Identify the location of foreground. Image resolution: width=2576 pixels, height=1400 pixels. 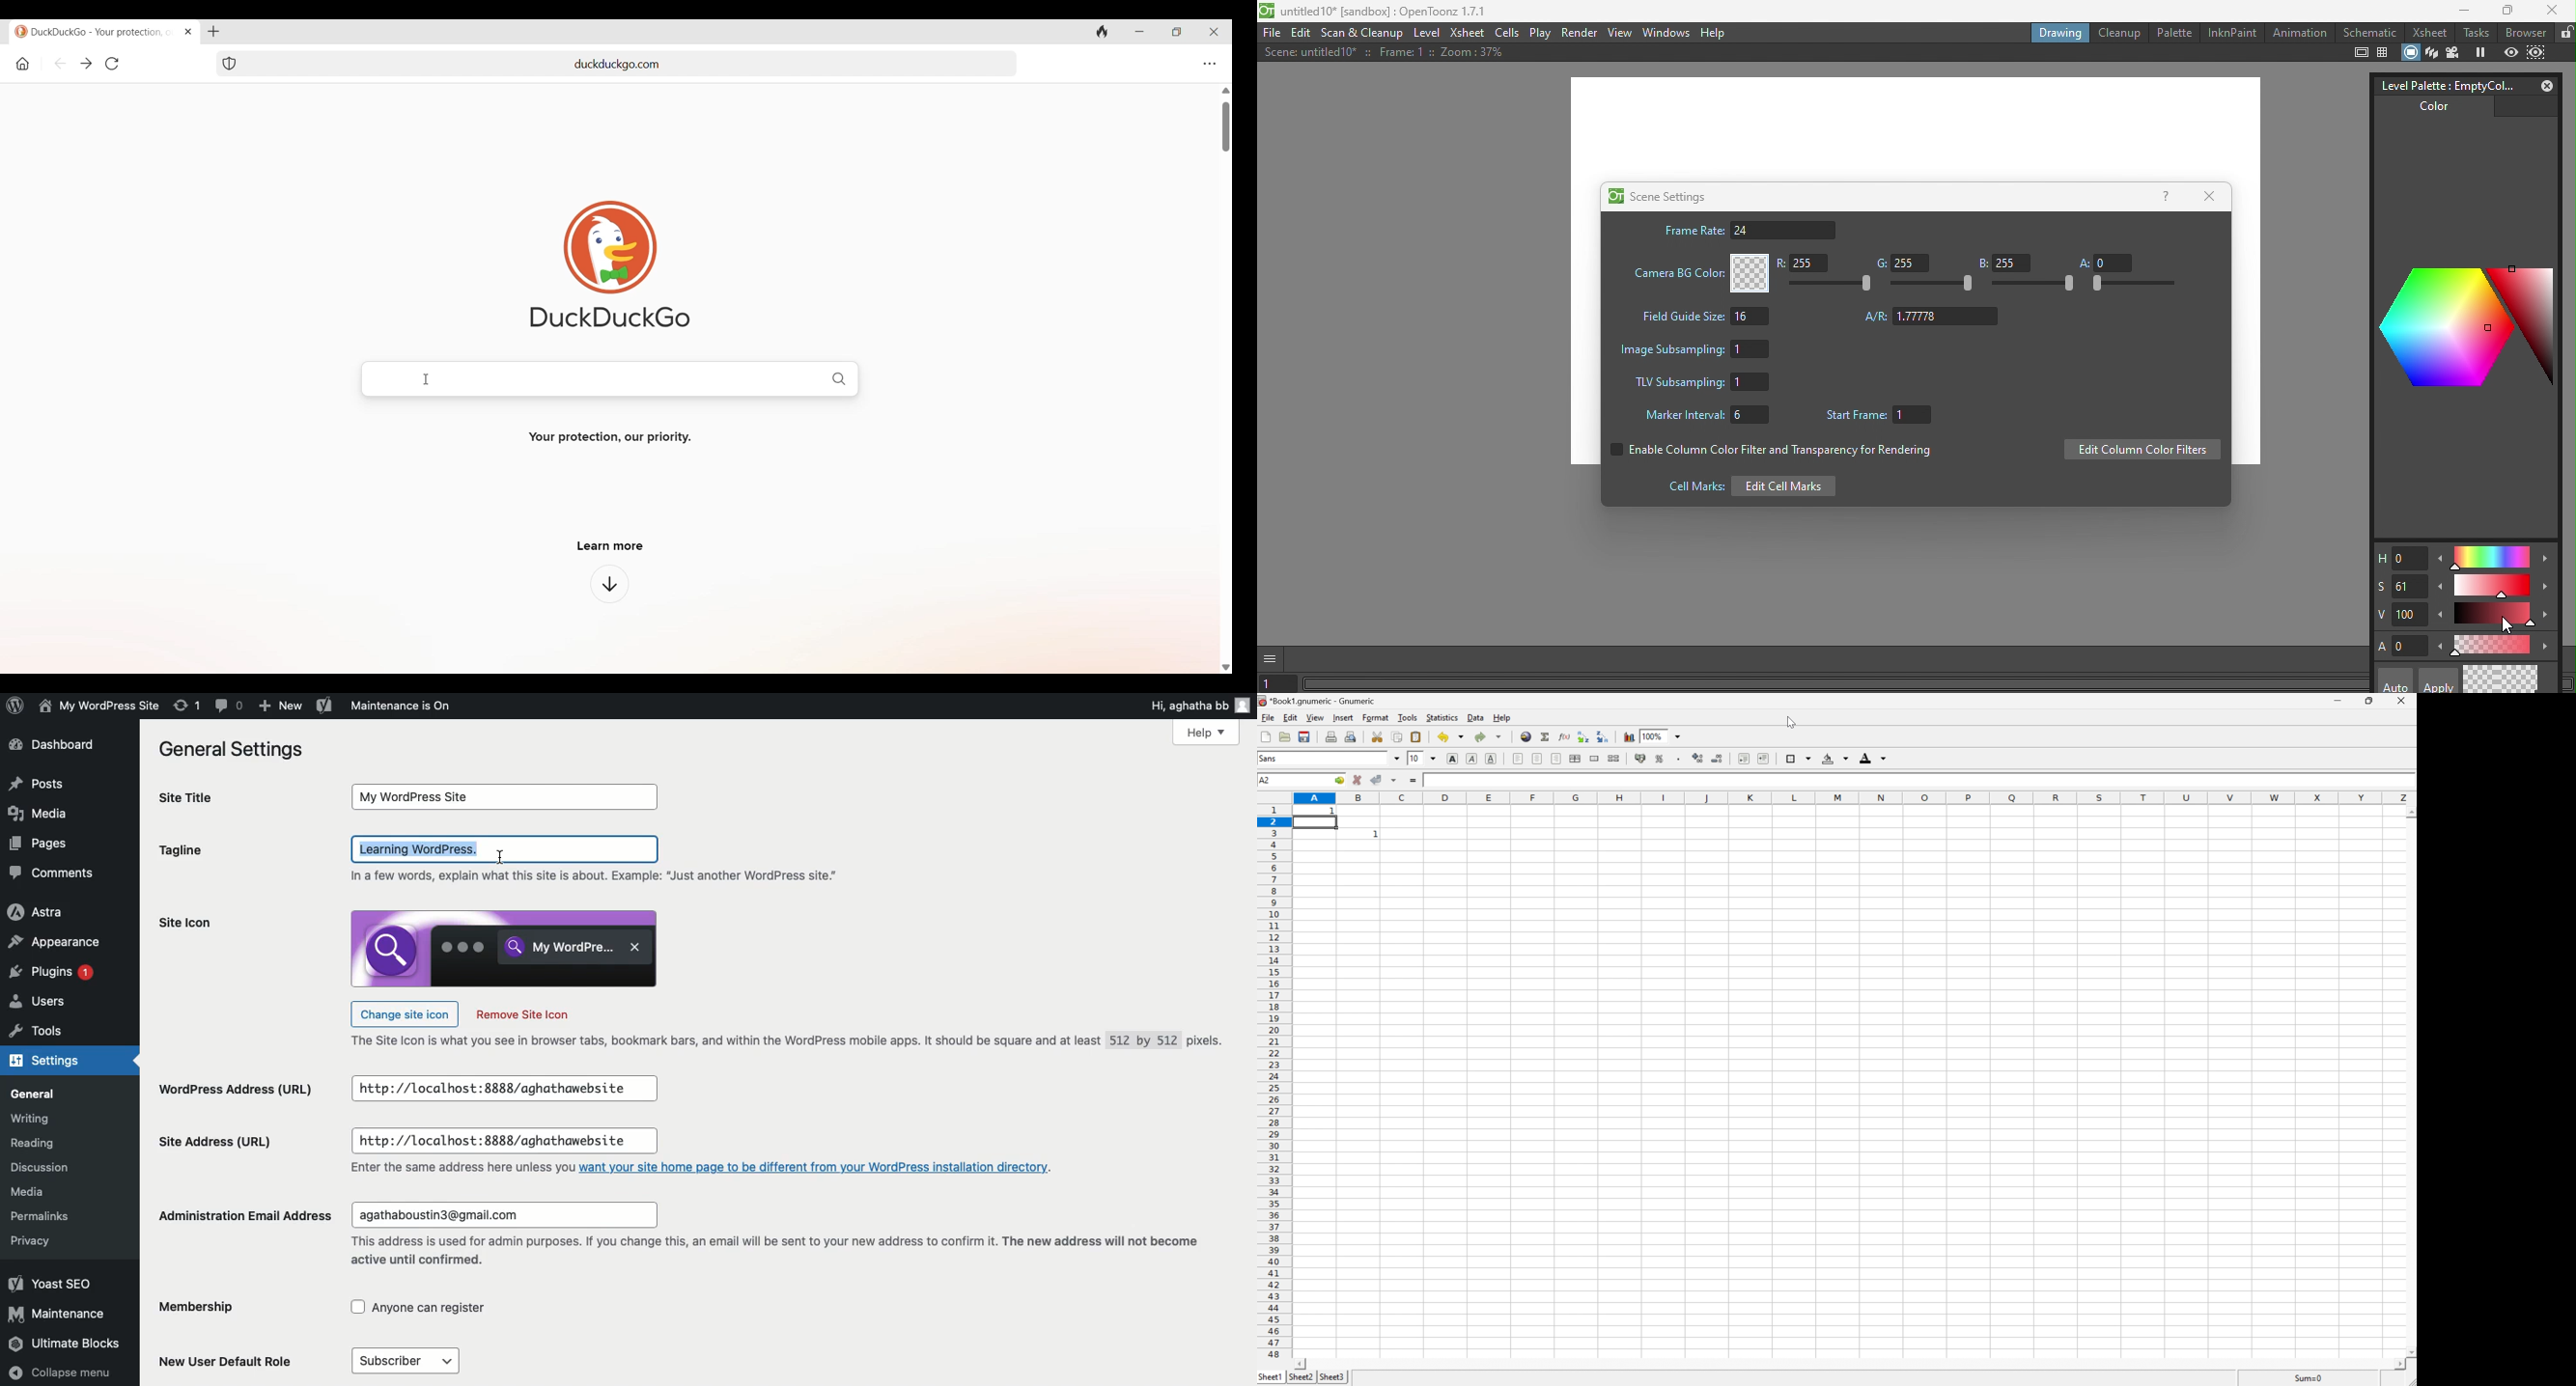
(1873, 758).